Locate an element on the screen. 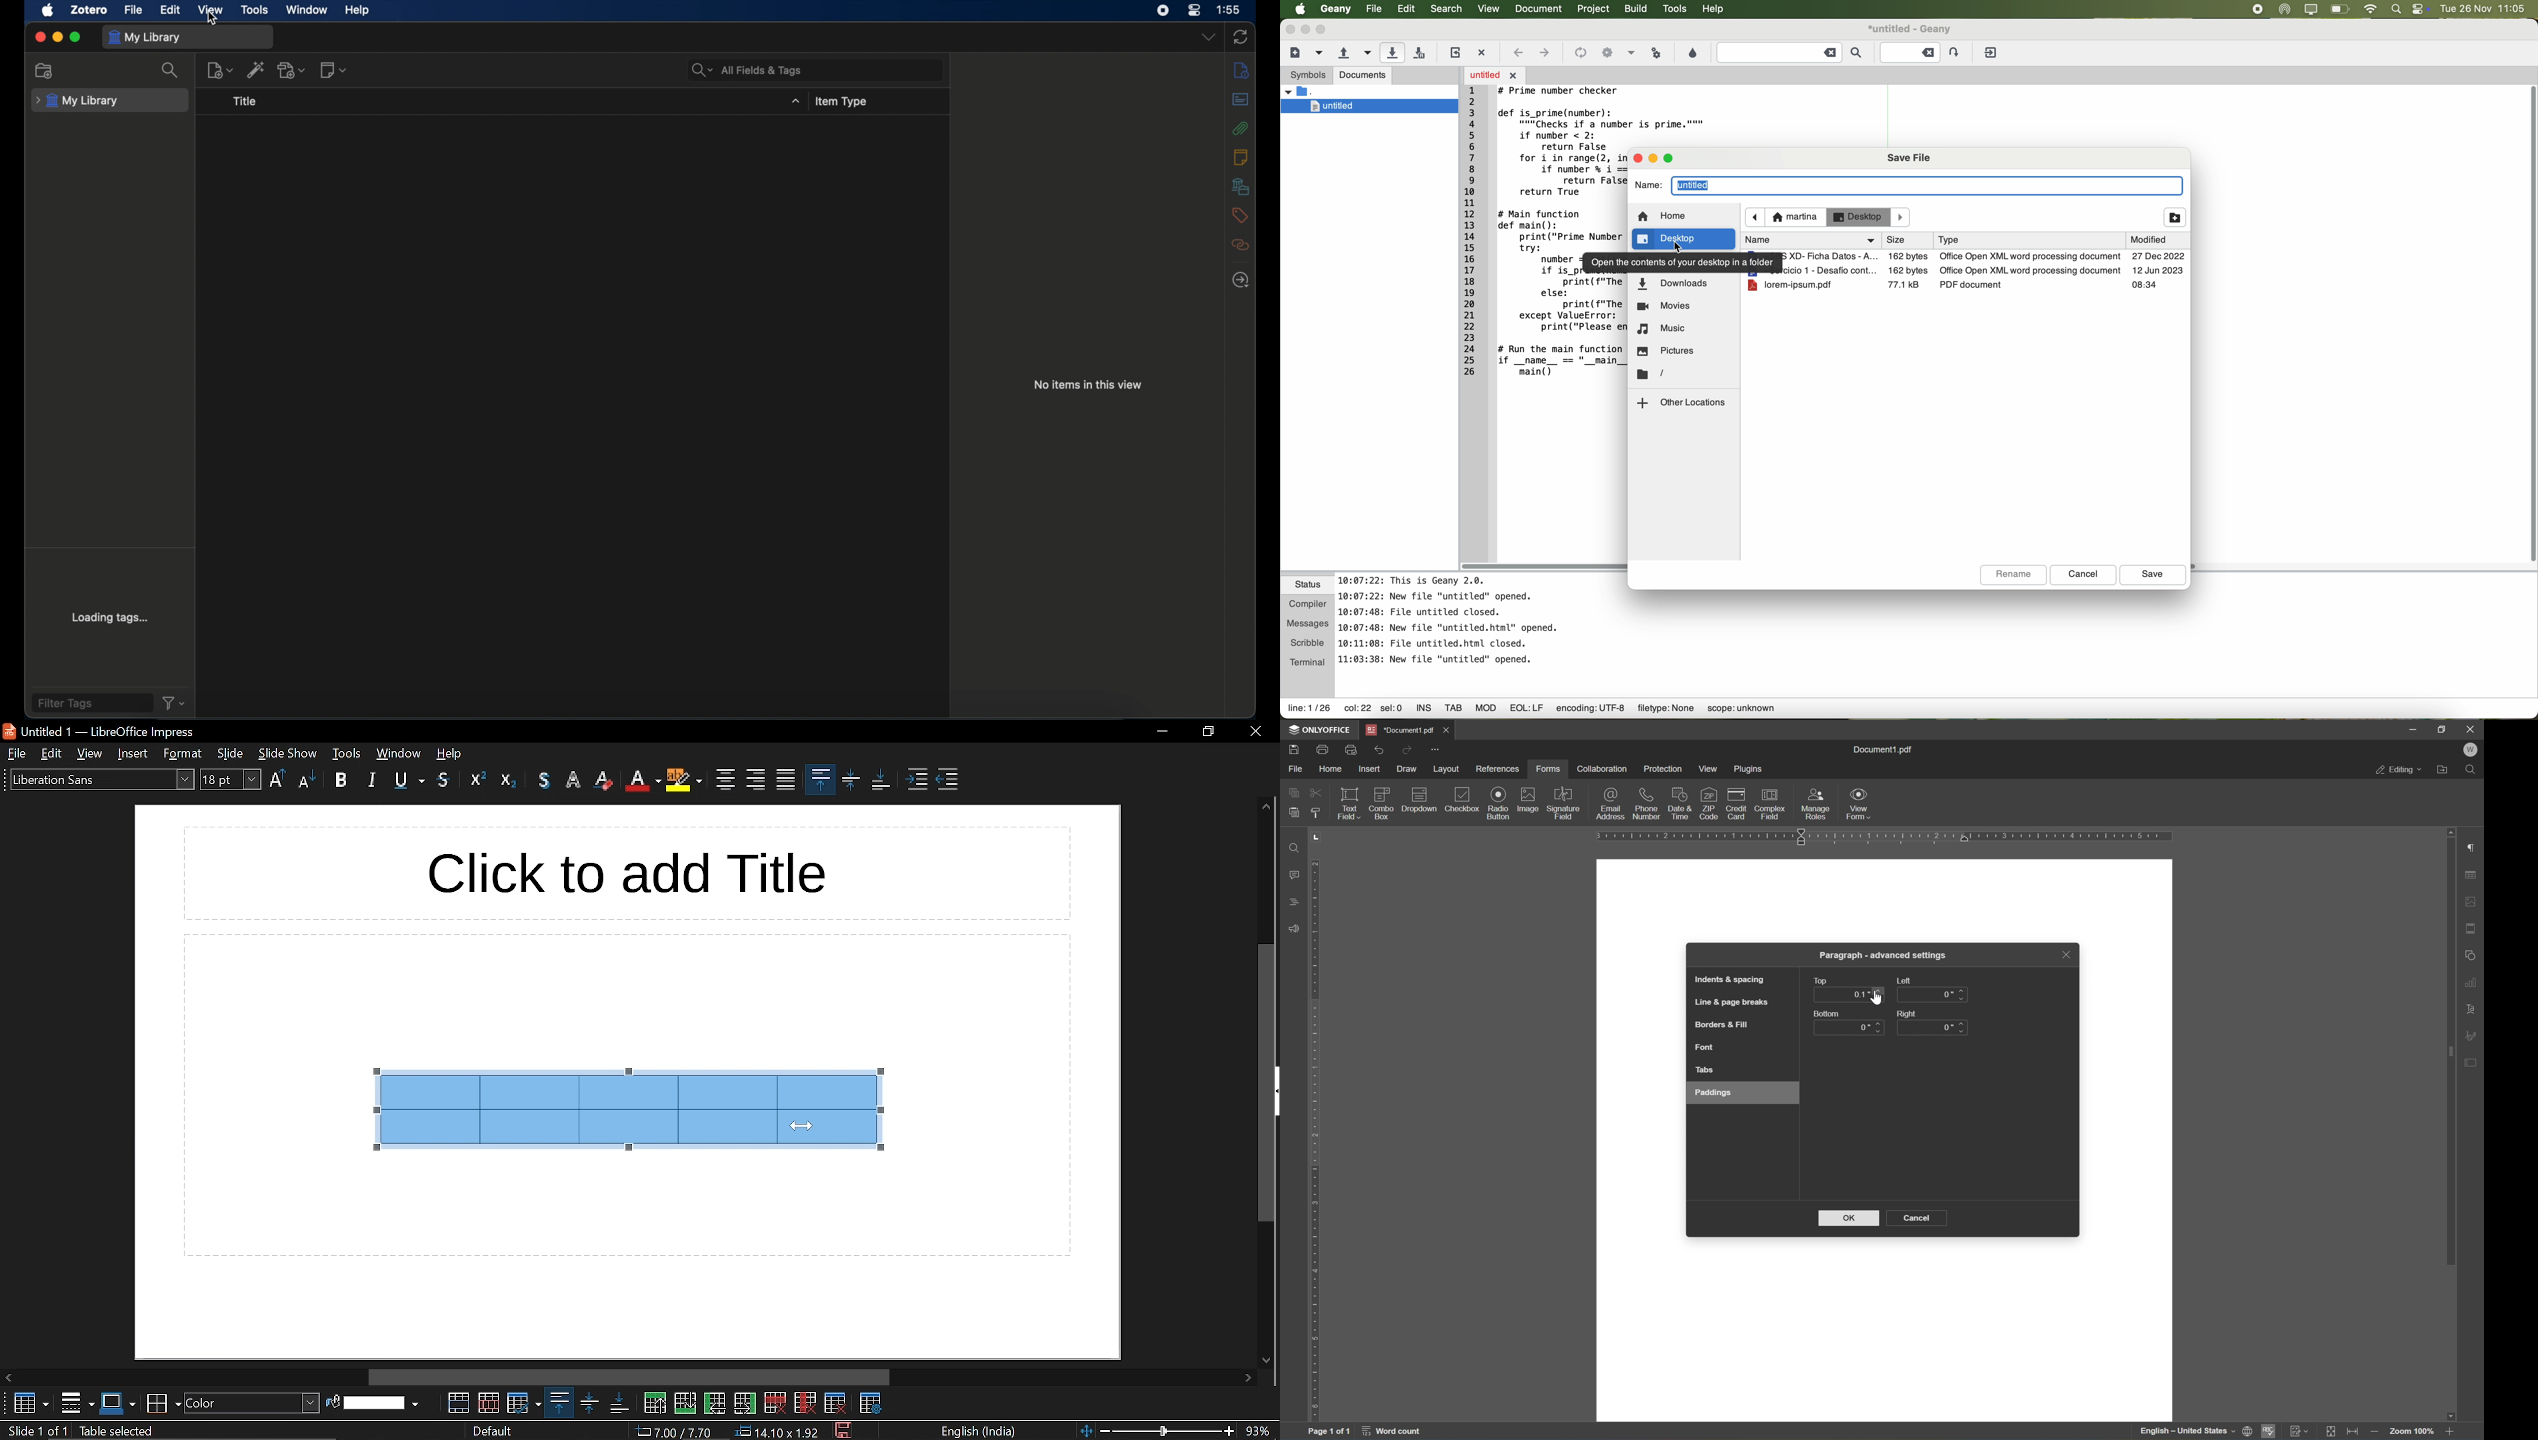 The image size is (2548, 1456). word count is located at coordinates (1400, 1432).